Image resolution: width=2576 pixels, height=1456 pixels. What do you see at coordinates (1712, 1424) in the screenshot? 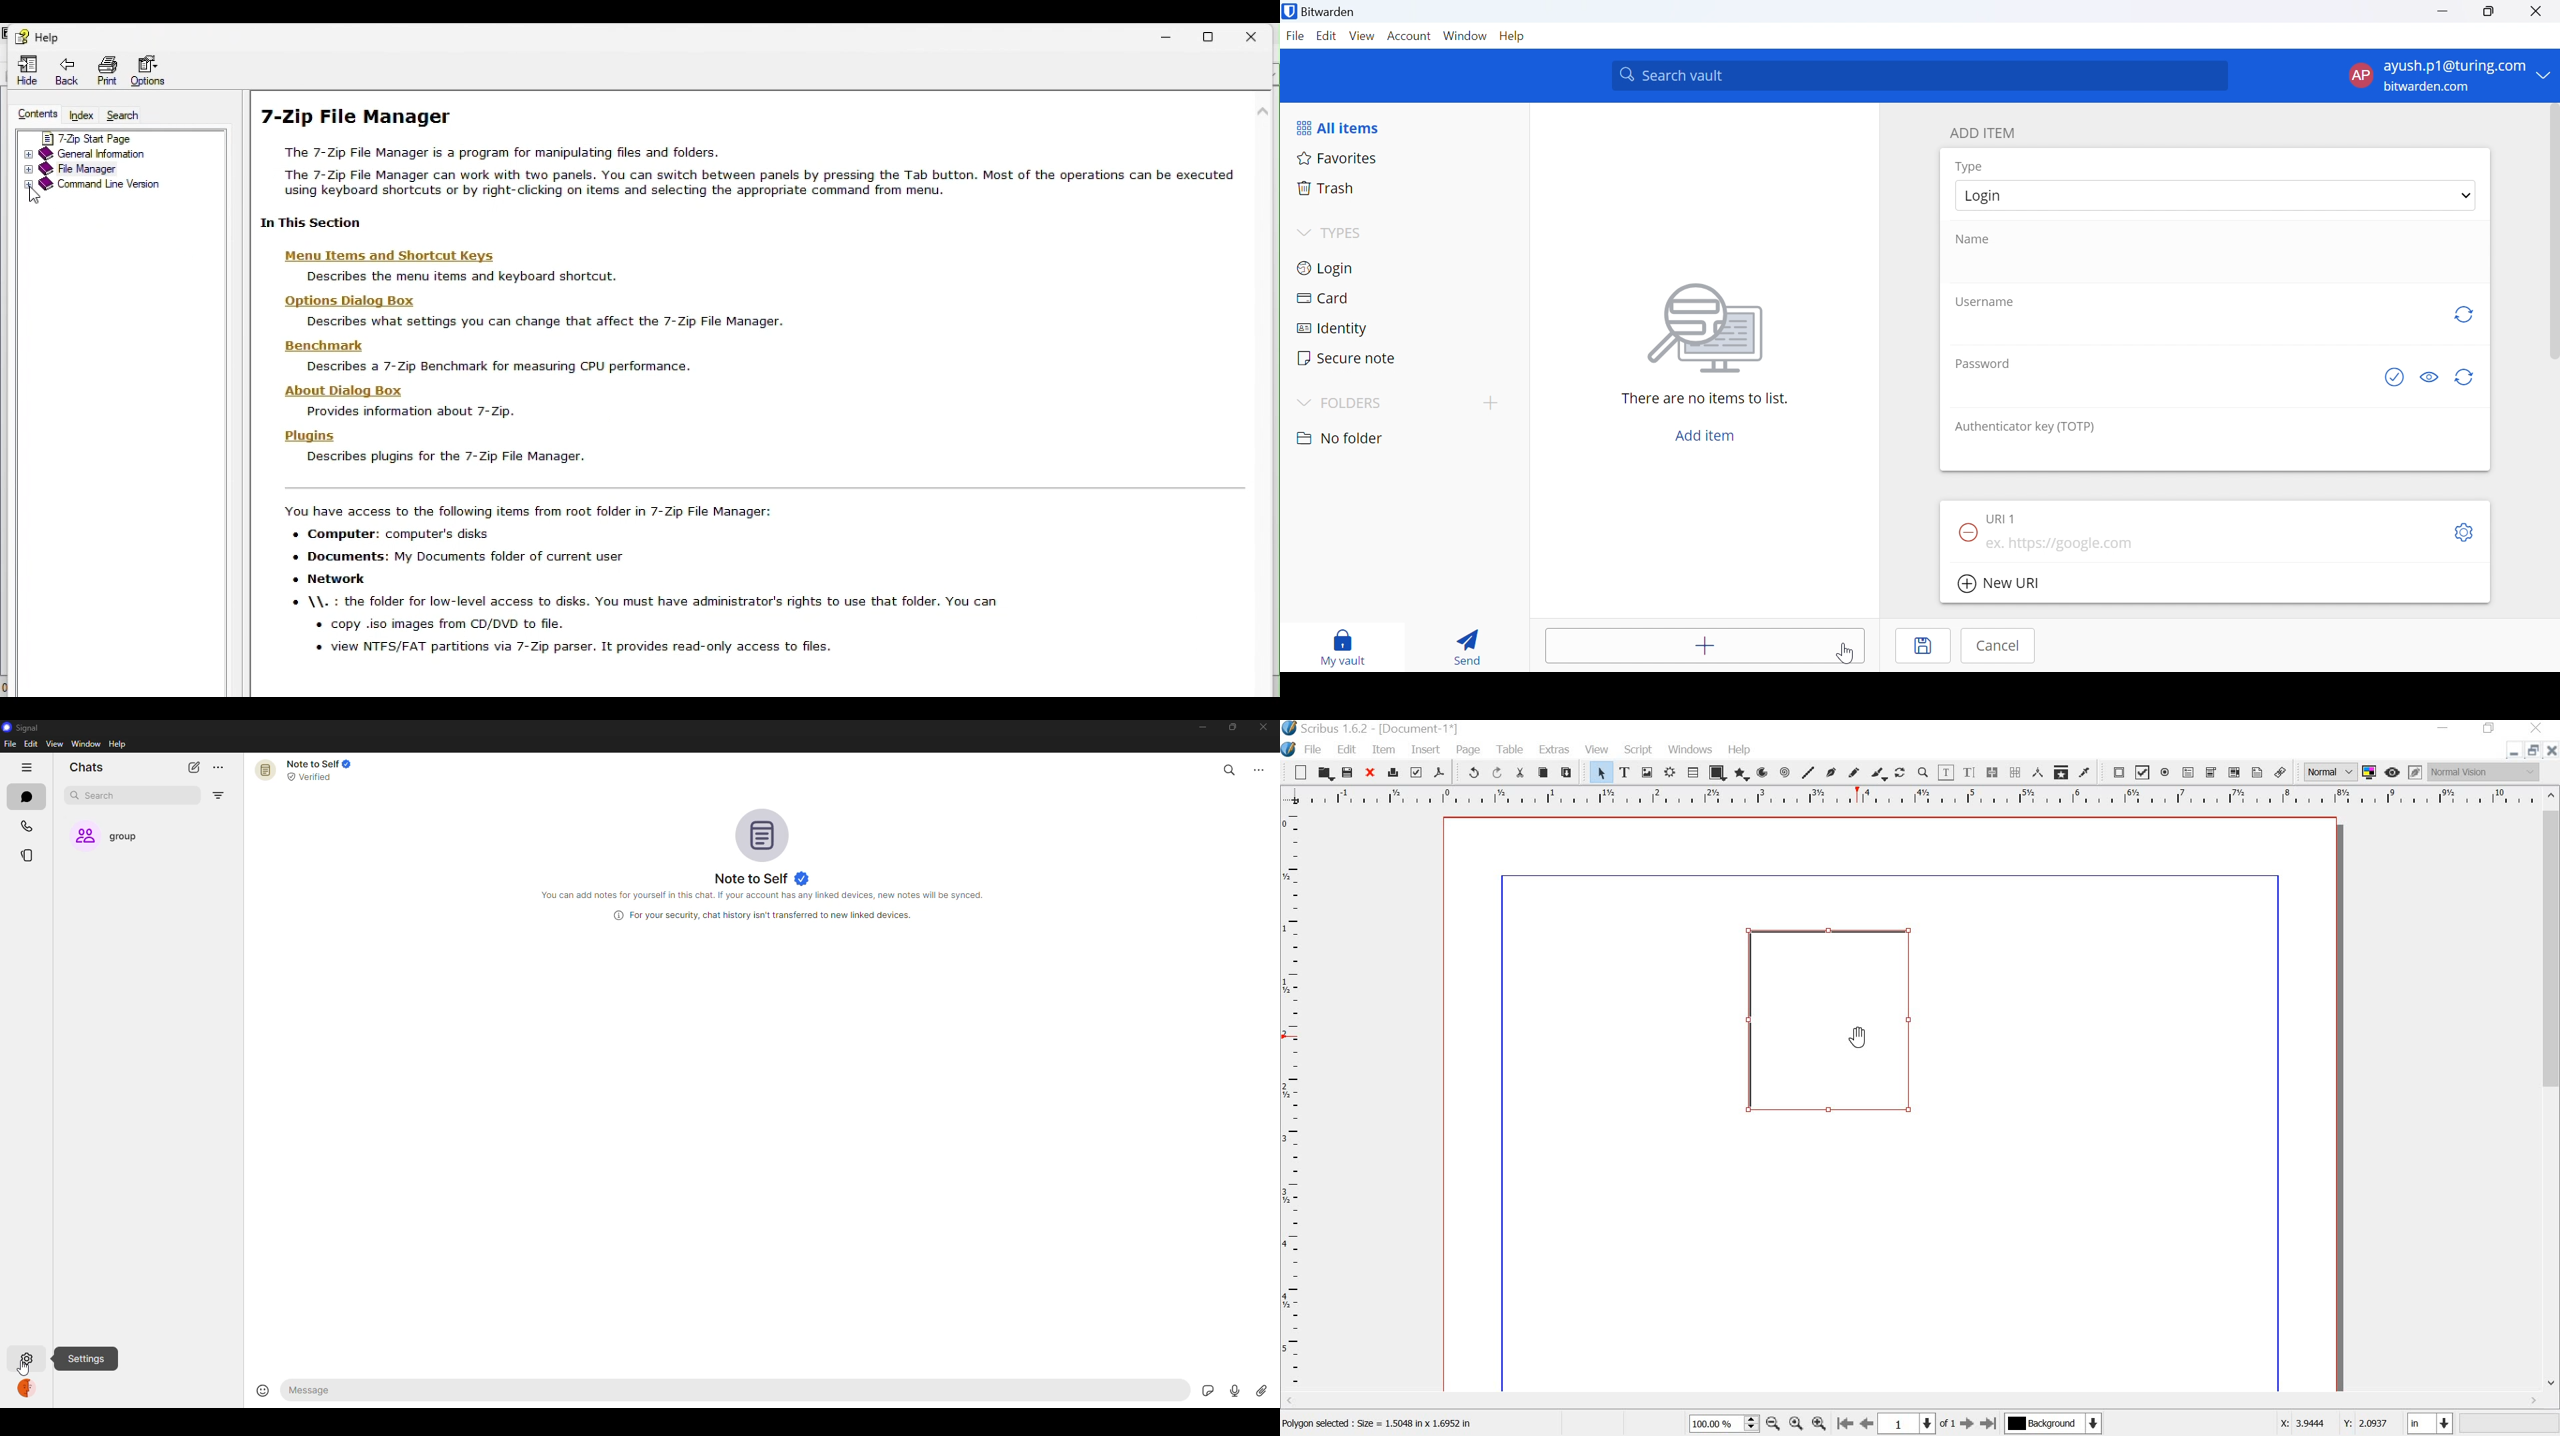
I see `100.00%` at bounding box center [1712, 1424].